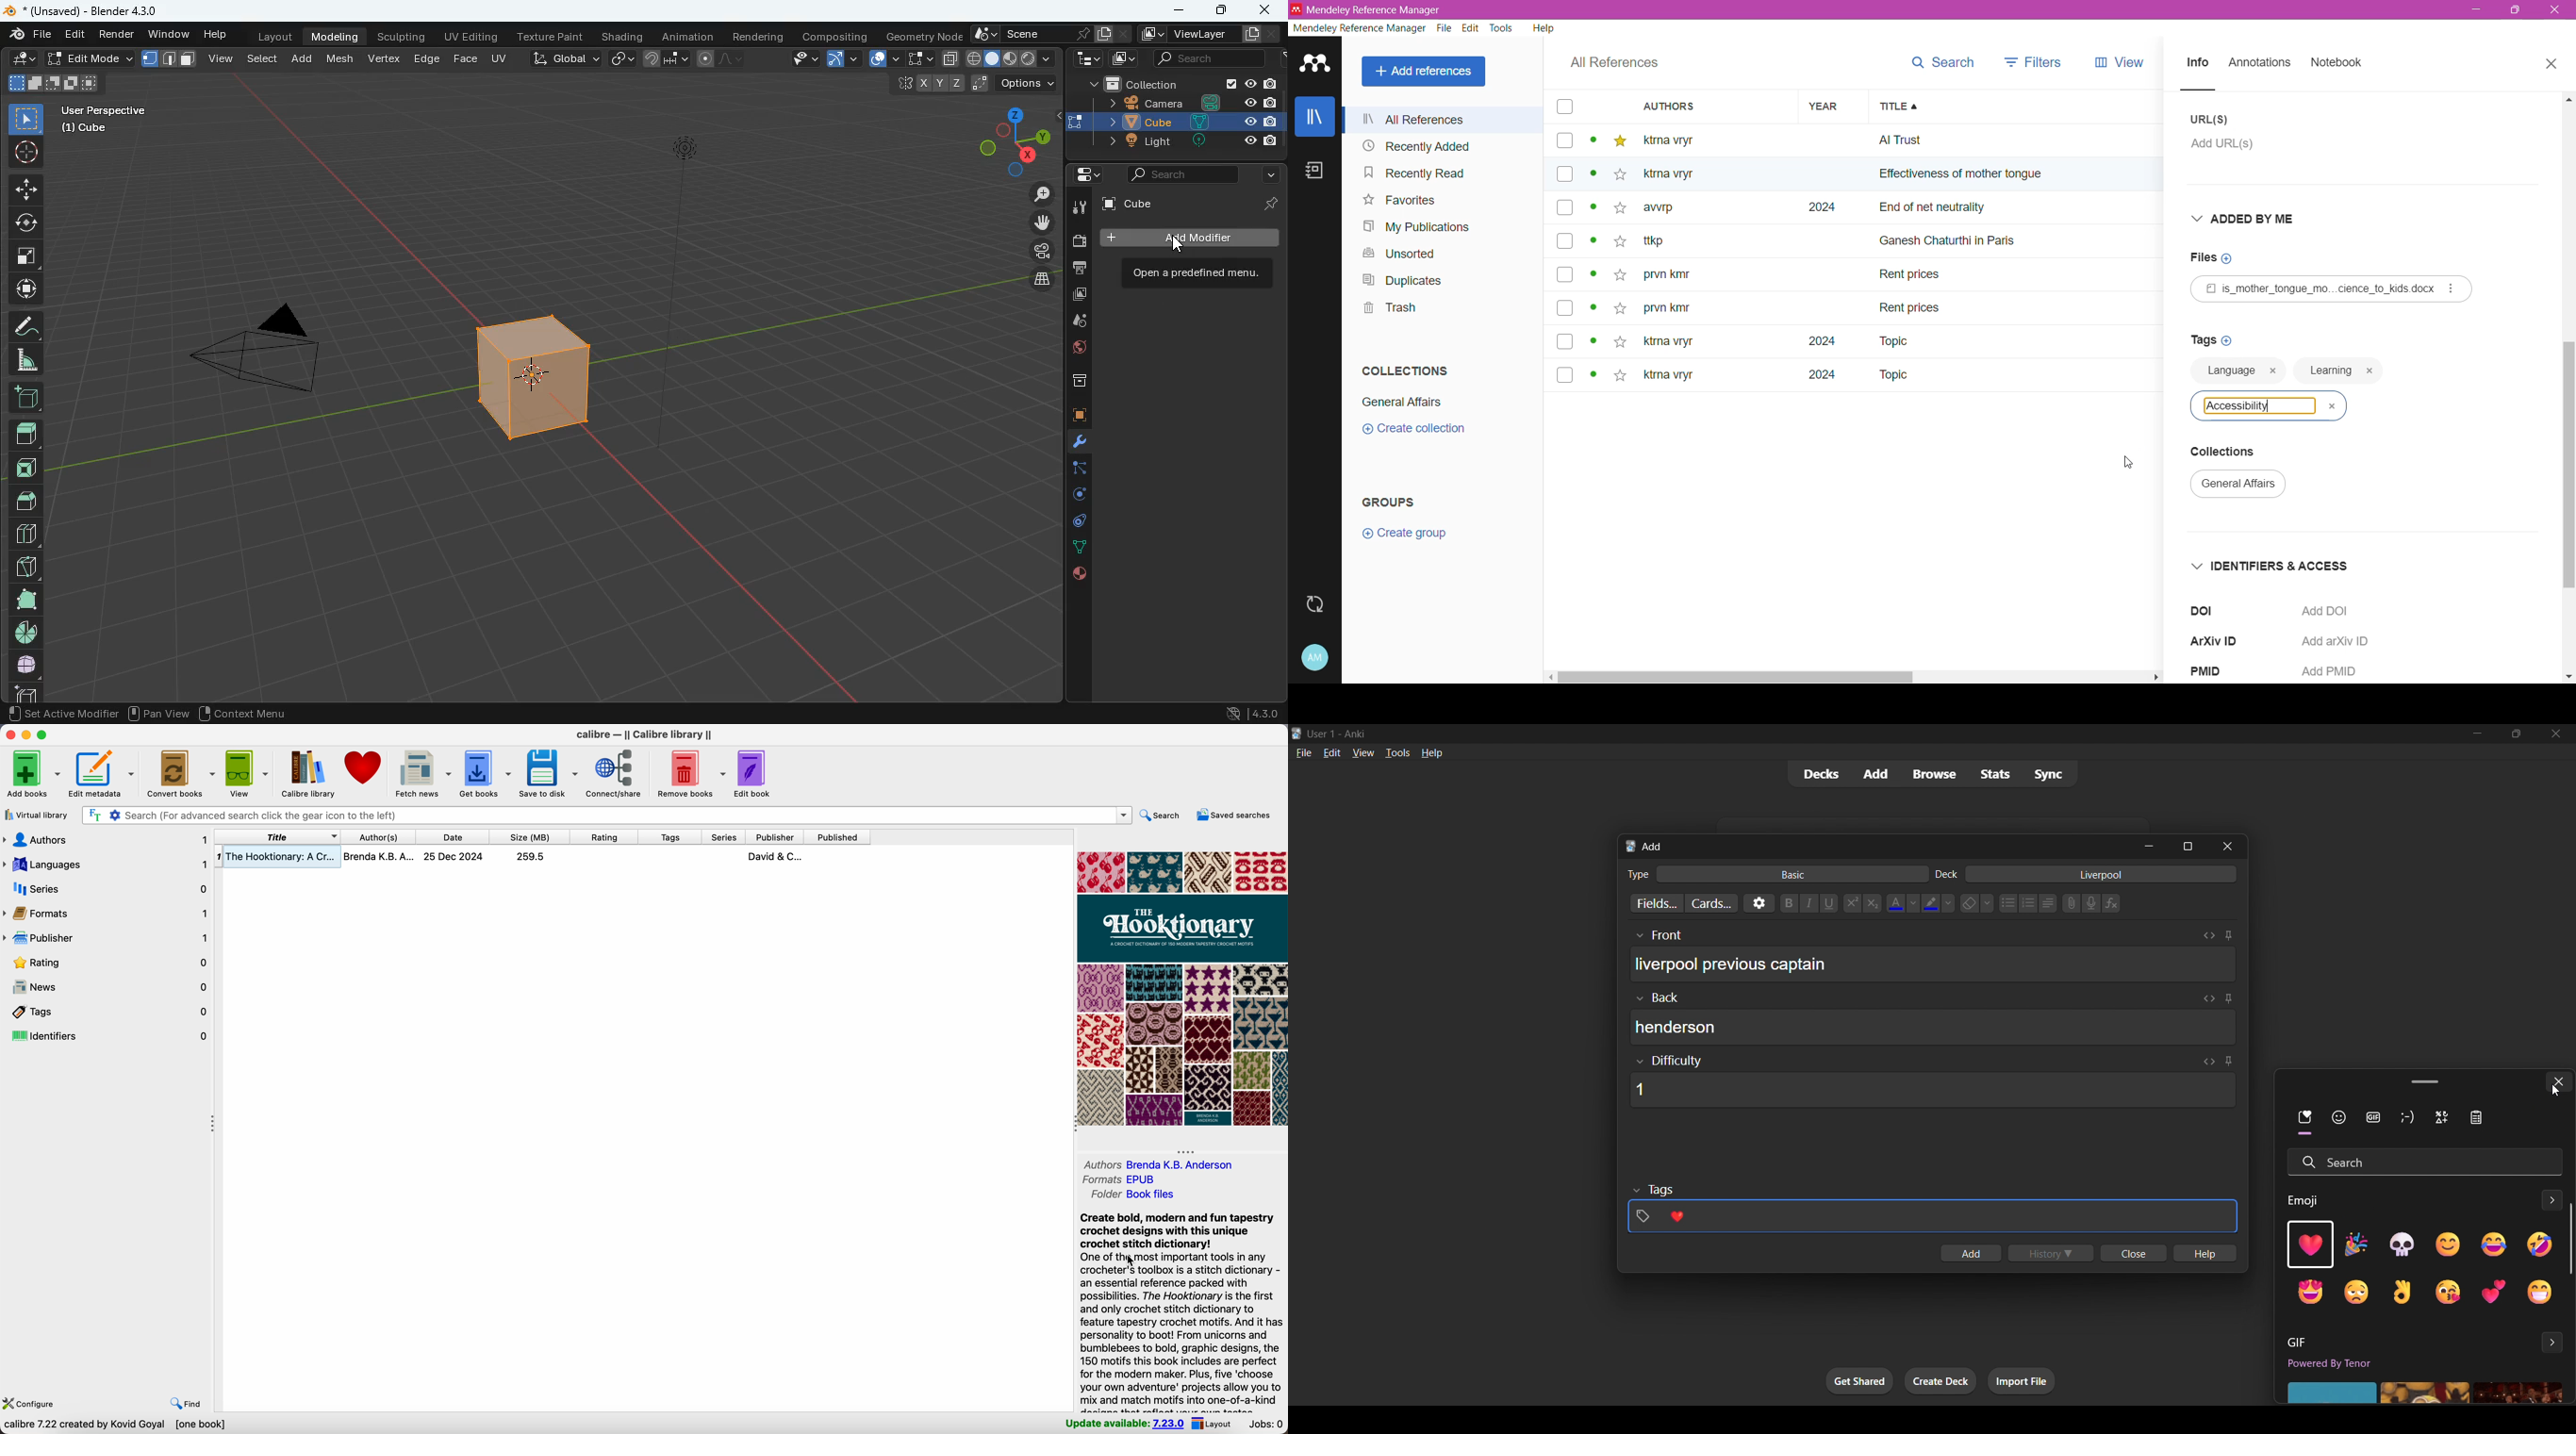 This screenshot has height=1456, width=2576. Describe the element at coordinates (1912, 306) in the screenshot. I see `rent prices ` at that location.